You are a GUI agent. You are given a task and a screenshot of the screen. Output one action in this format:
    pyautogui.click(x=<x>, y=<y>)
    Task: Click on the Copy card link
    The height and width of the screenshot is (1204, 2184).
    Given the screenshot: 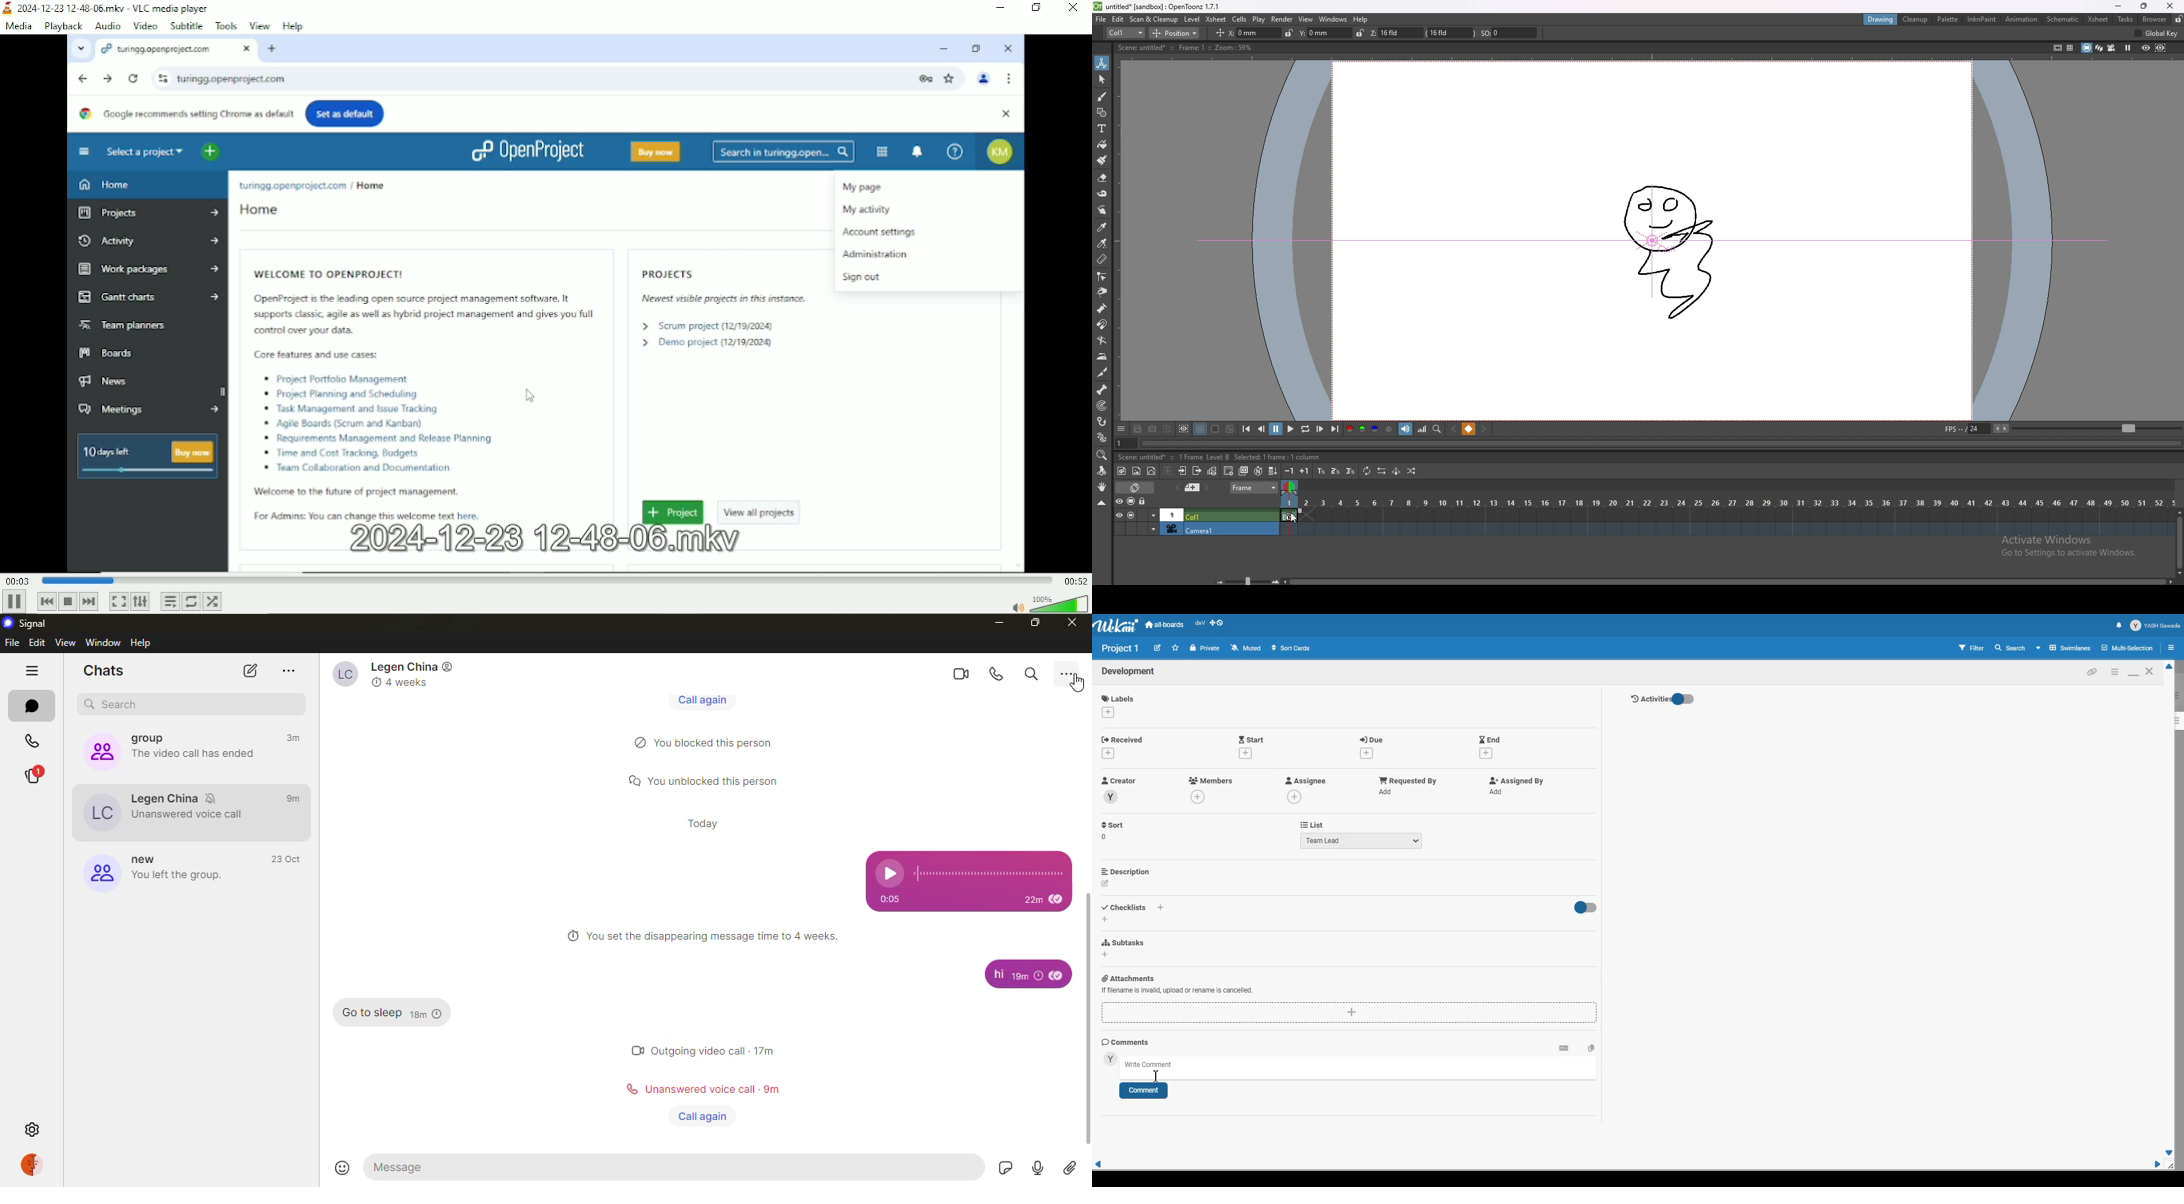 What is the action you would take?
    pyautogui.click(x=2092, y=671)
    